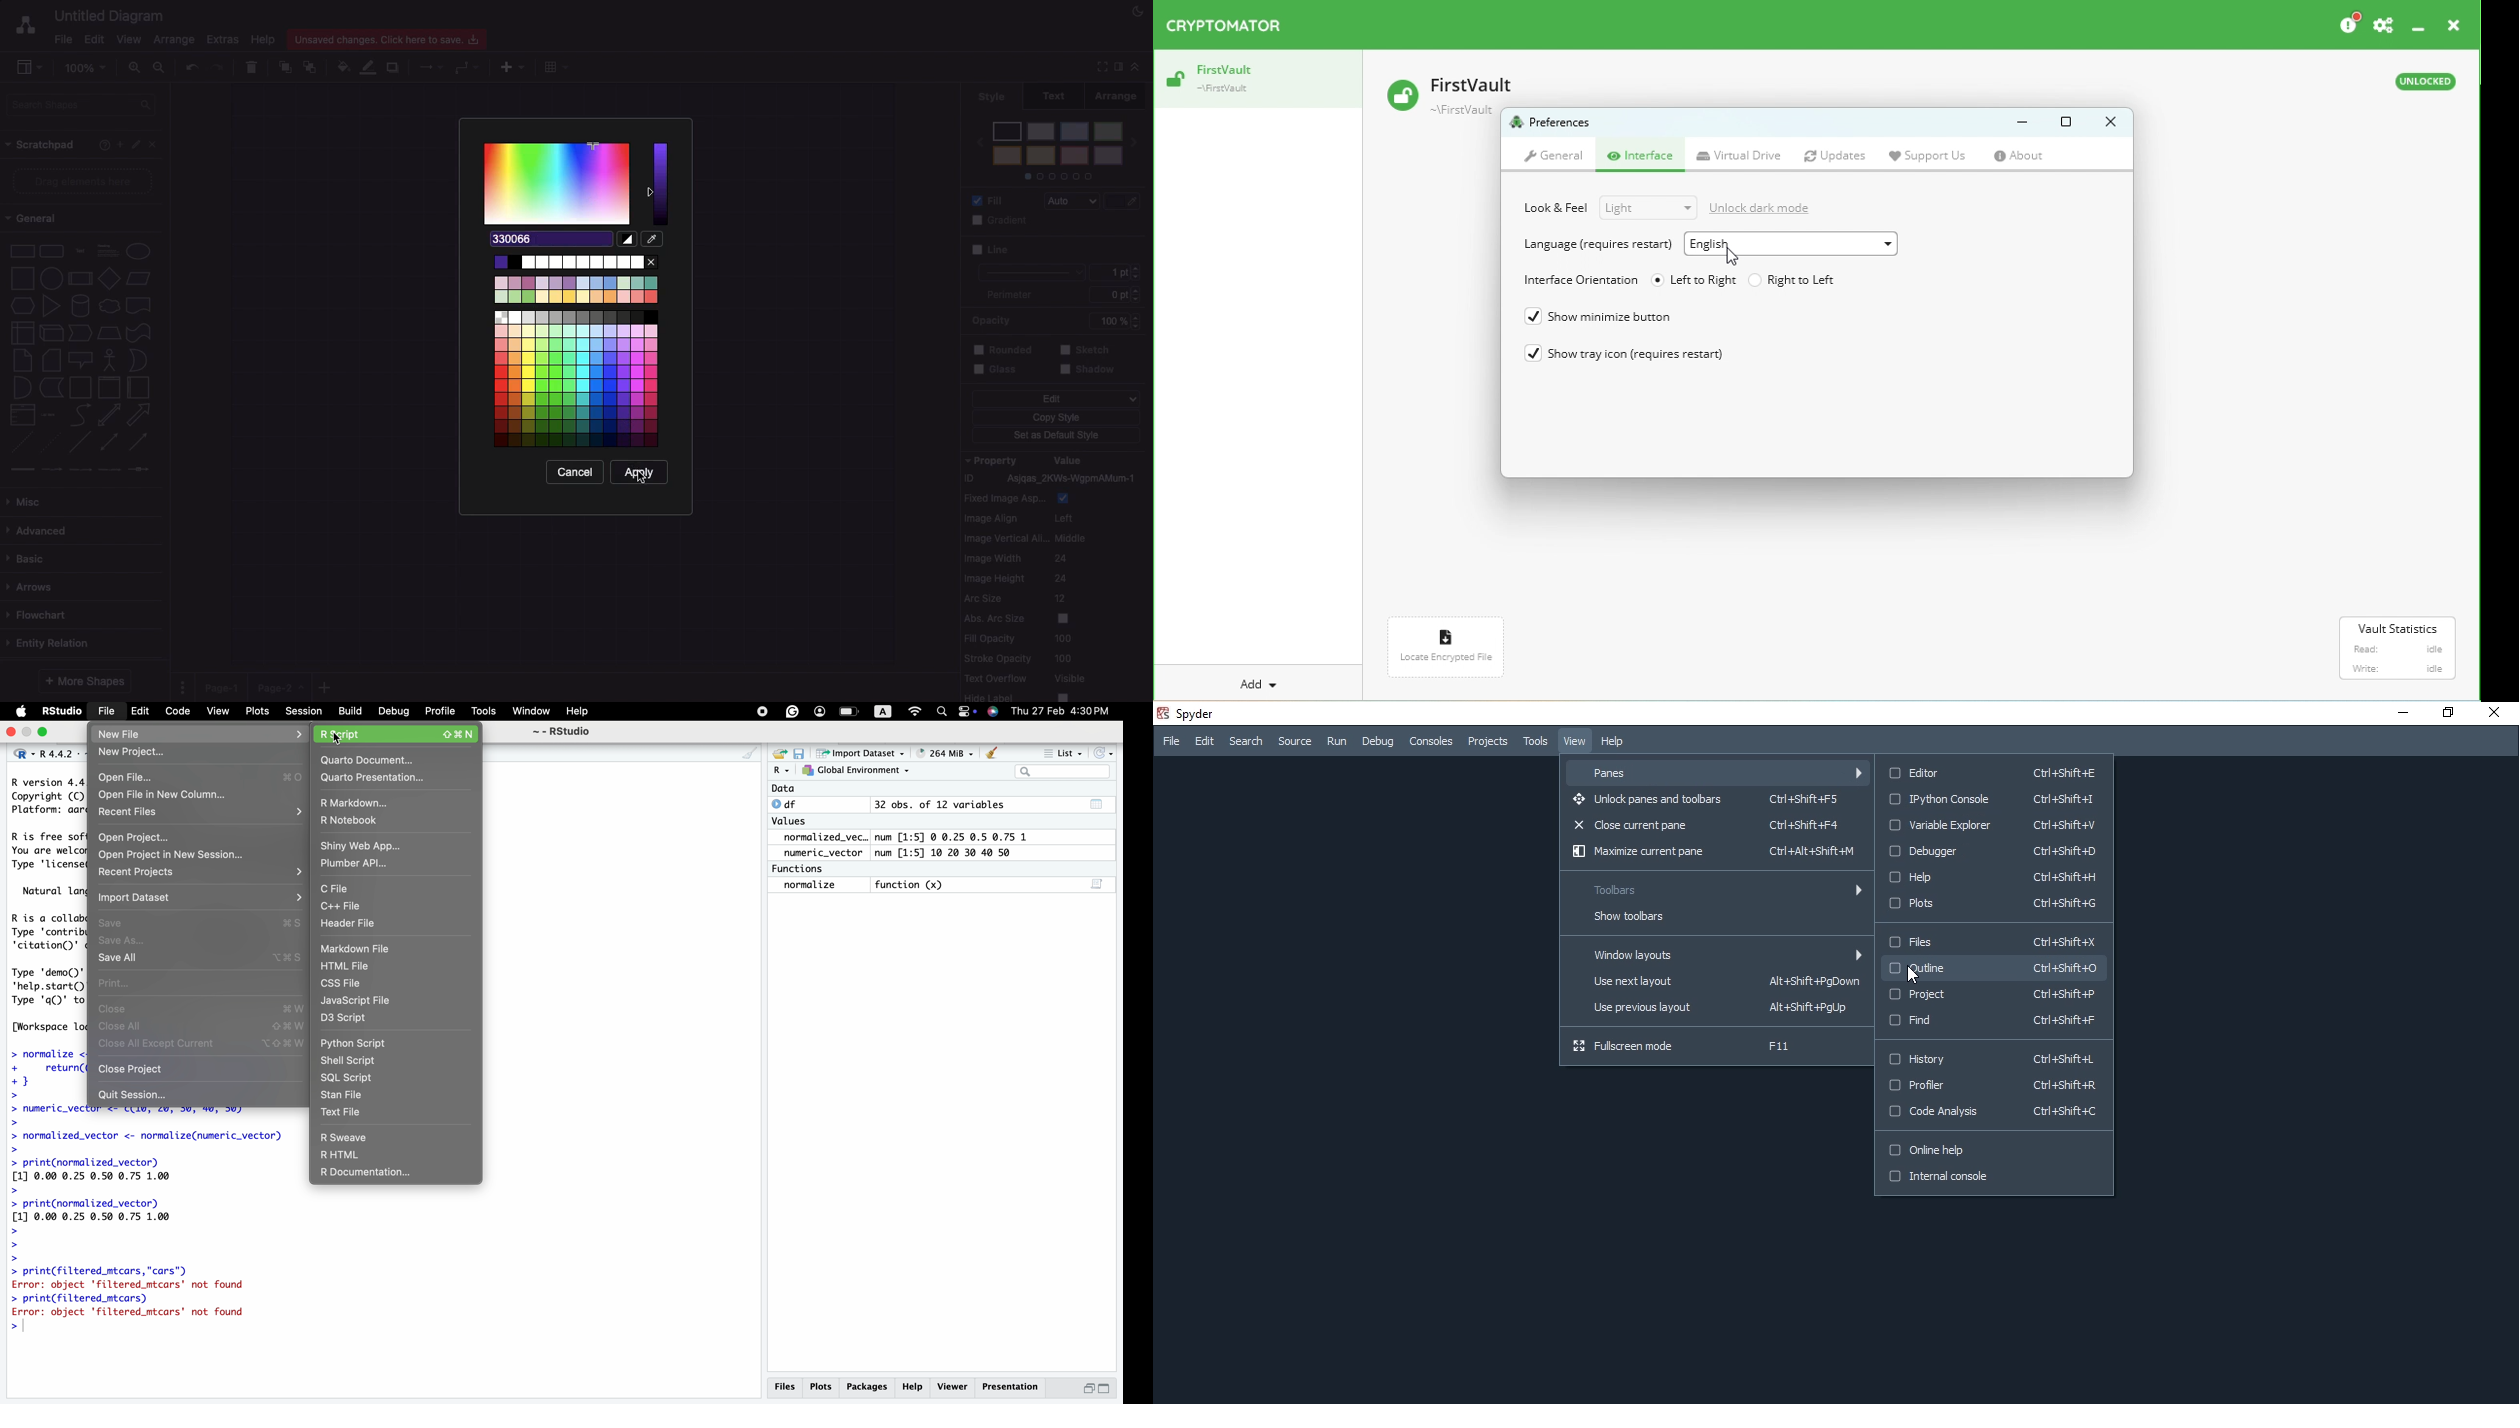  Describe the element at coordinates (137, 388) in the screenshot. I see `horizontal container` at that location.